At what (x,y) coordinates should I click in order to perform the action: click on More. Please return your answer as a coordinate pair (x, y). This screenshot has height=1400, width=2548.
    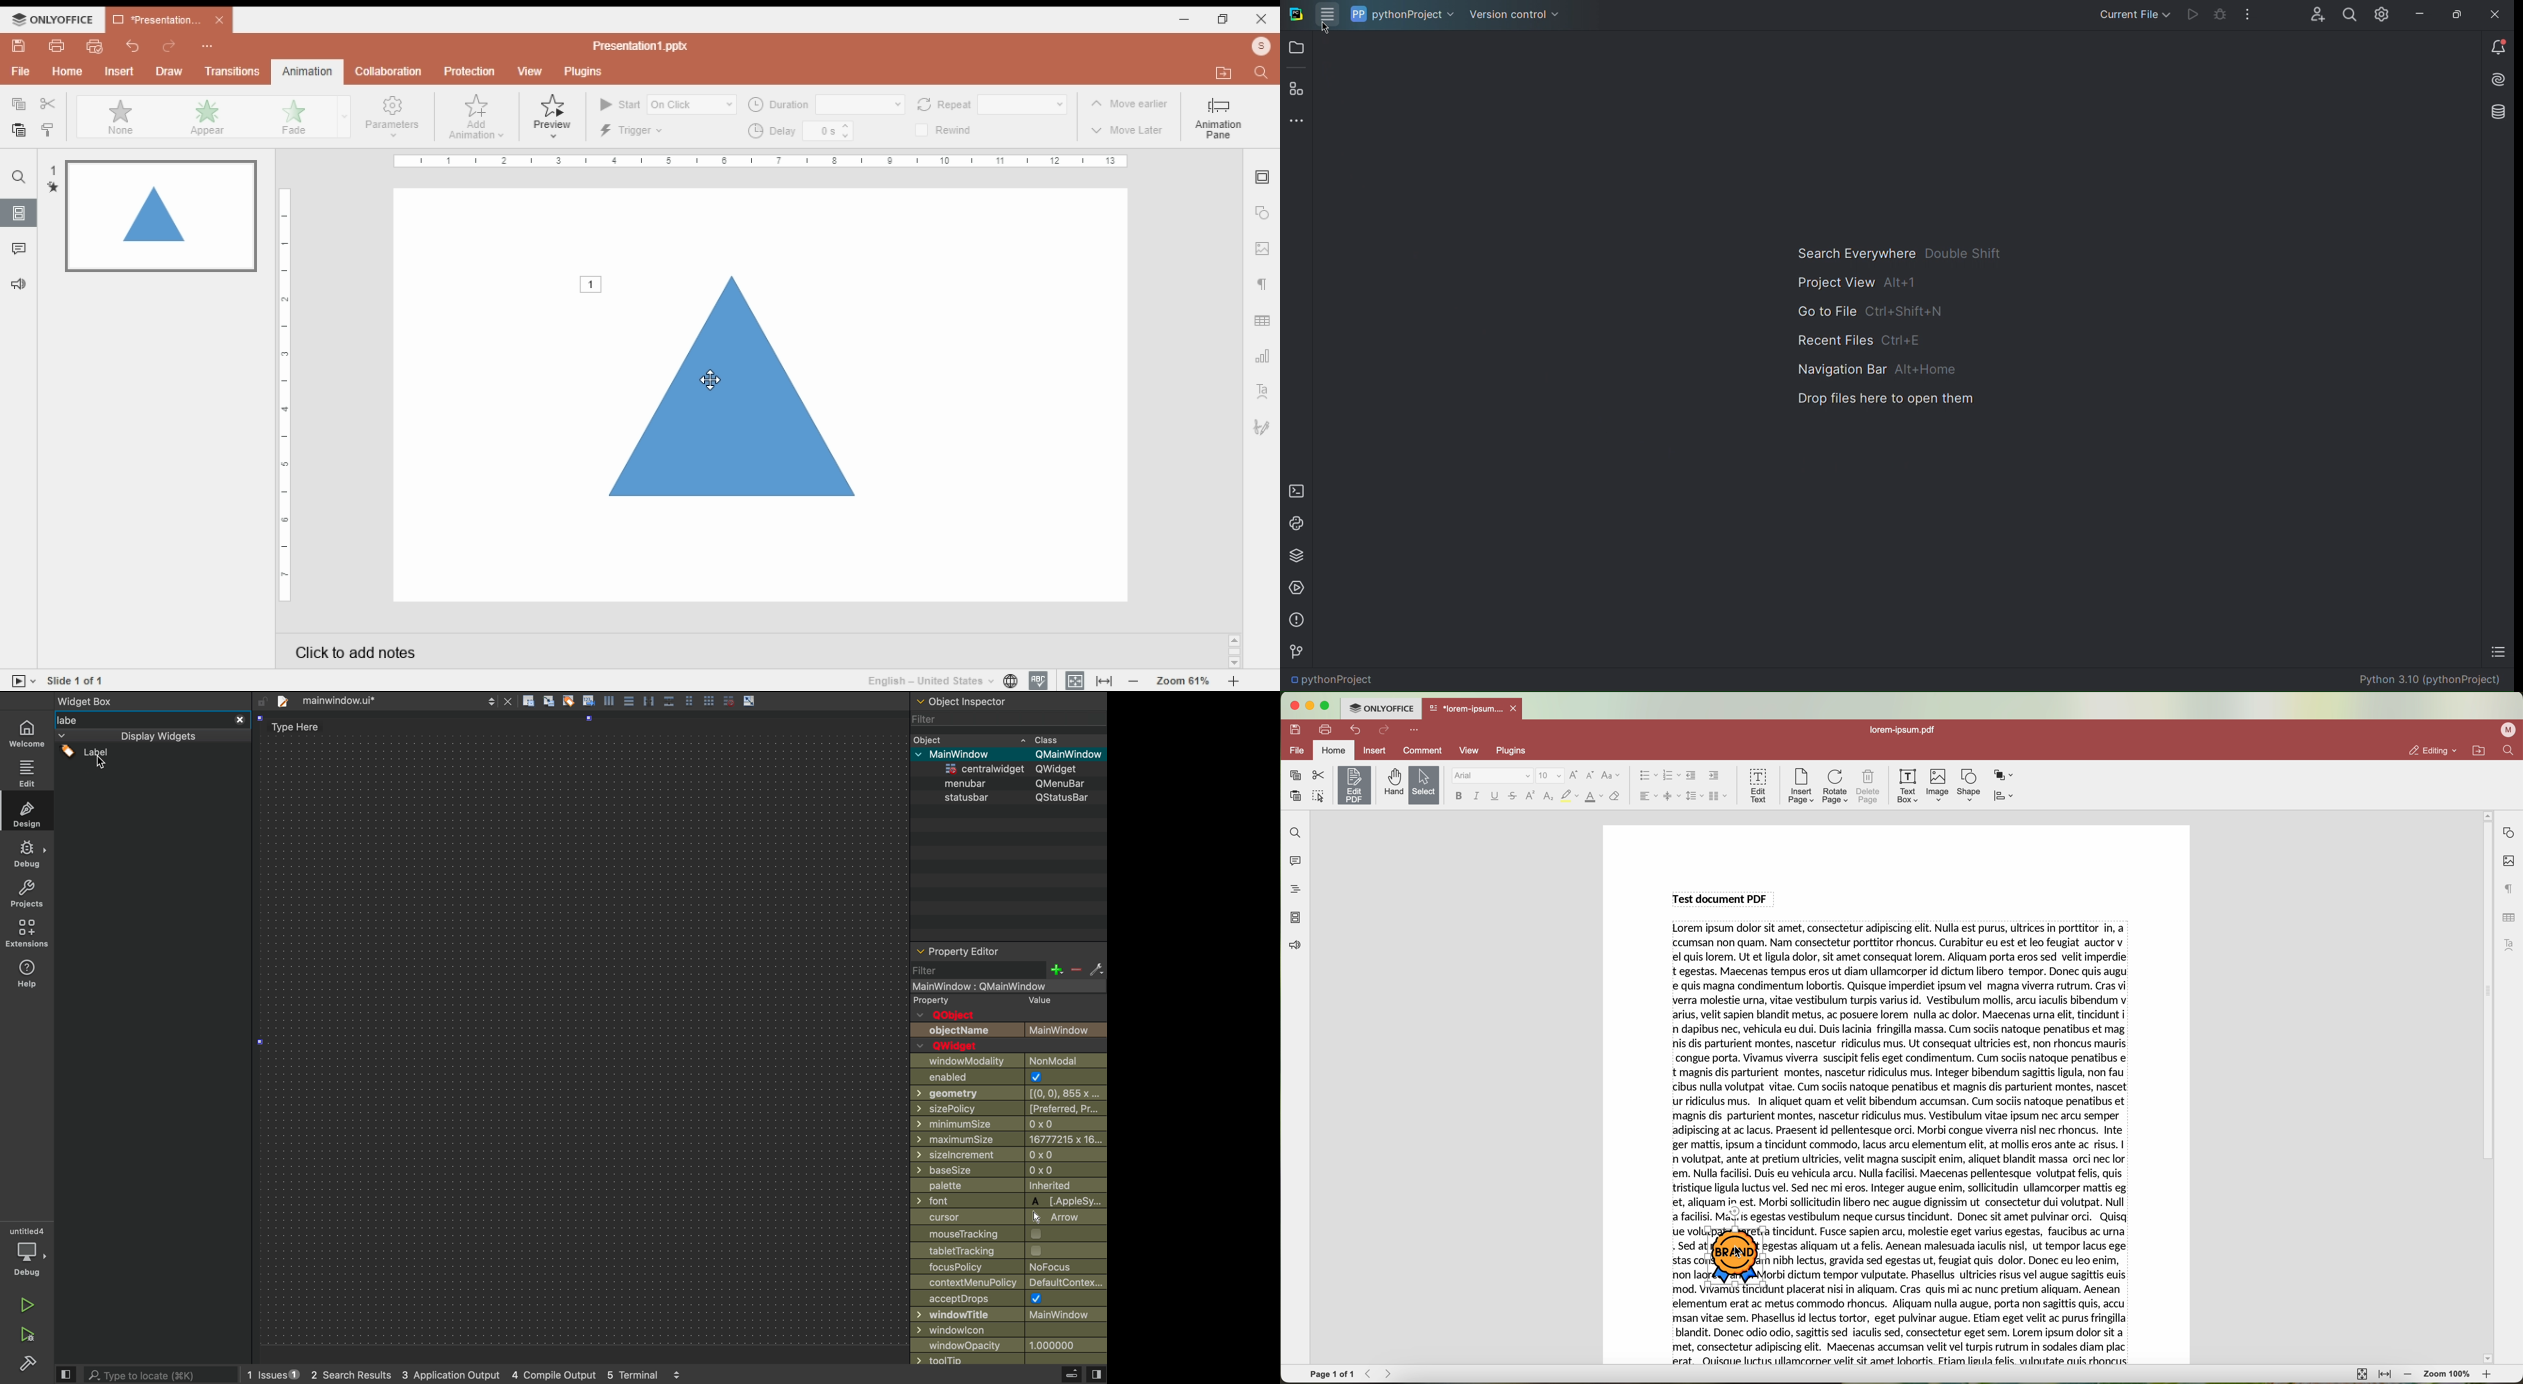
    Looking at the image, I should click on (1298, 122).